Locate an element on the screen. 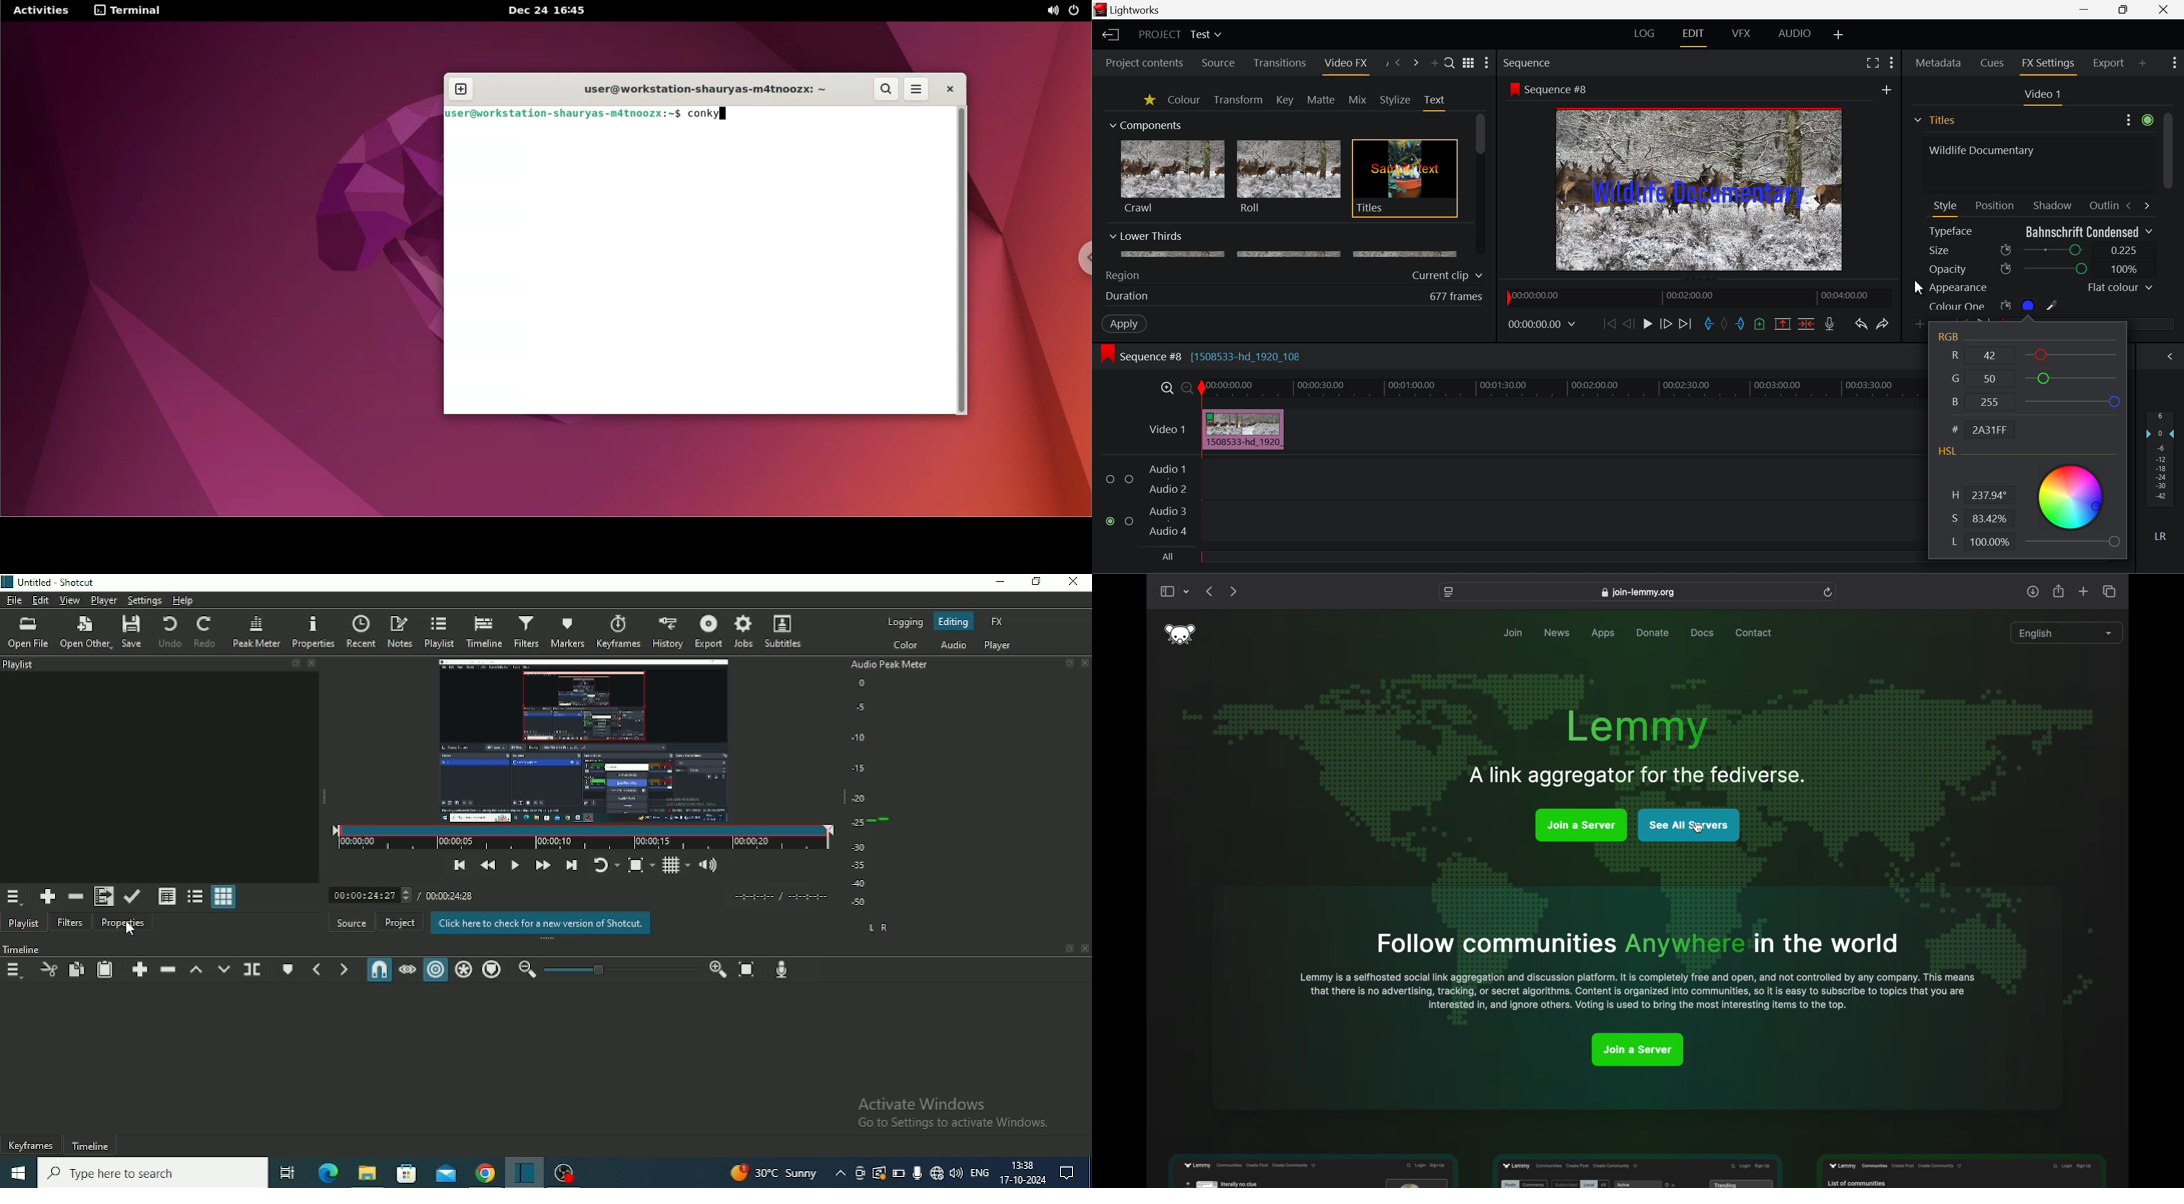 The width and height of the screenshot is (2184, 1204). Position is located at coordinates (1996, 205).